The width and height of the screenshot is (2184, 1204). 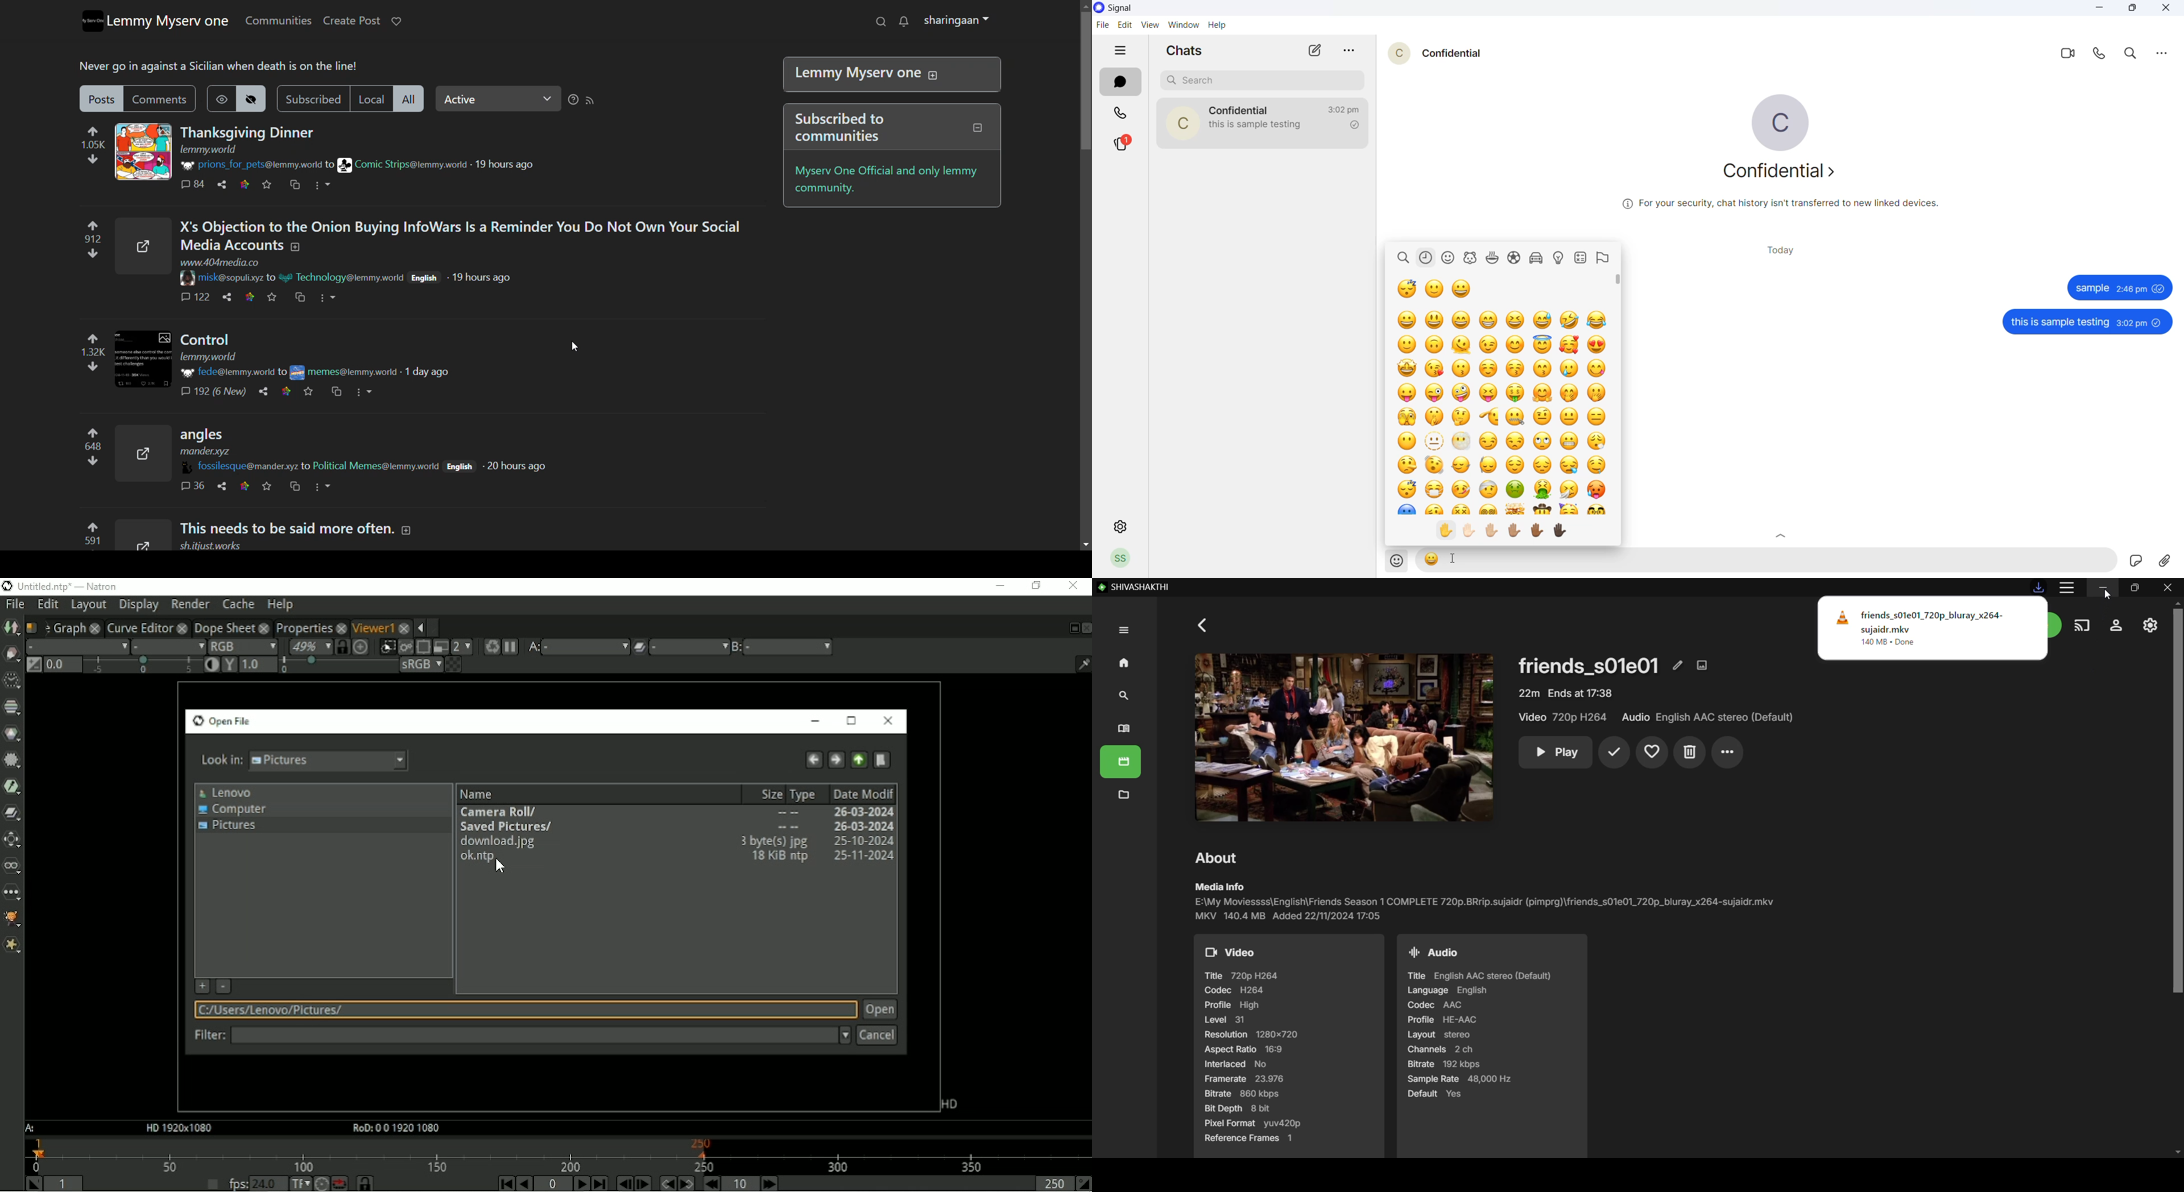 What do you see at coordinates (1616, 409) in the screenshot?
I see `scrollbar` at bounding box center [1616, 409].